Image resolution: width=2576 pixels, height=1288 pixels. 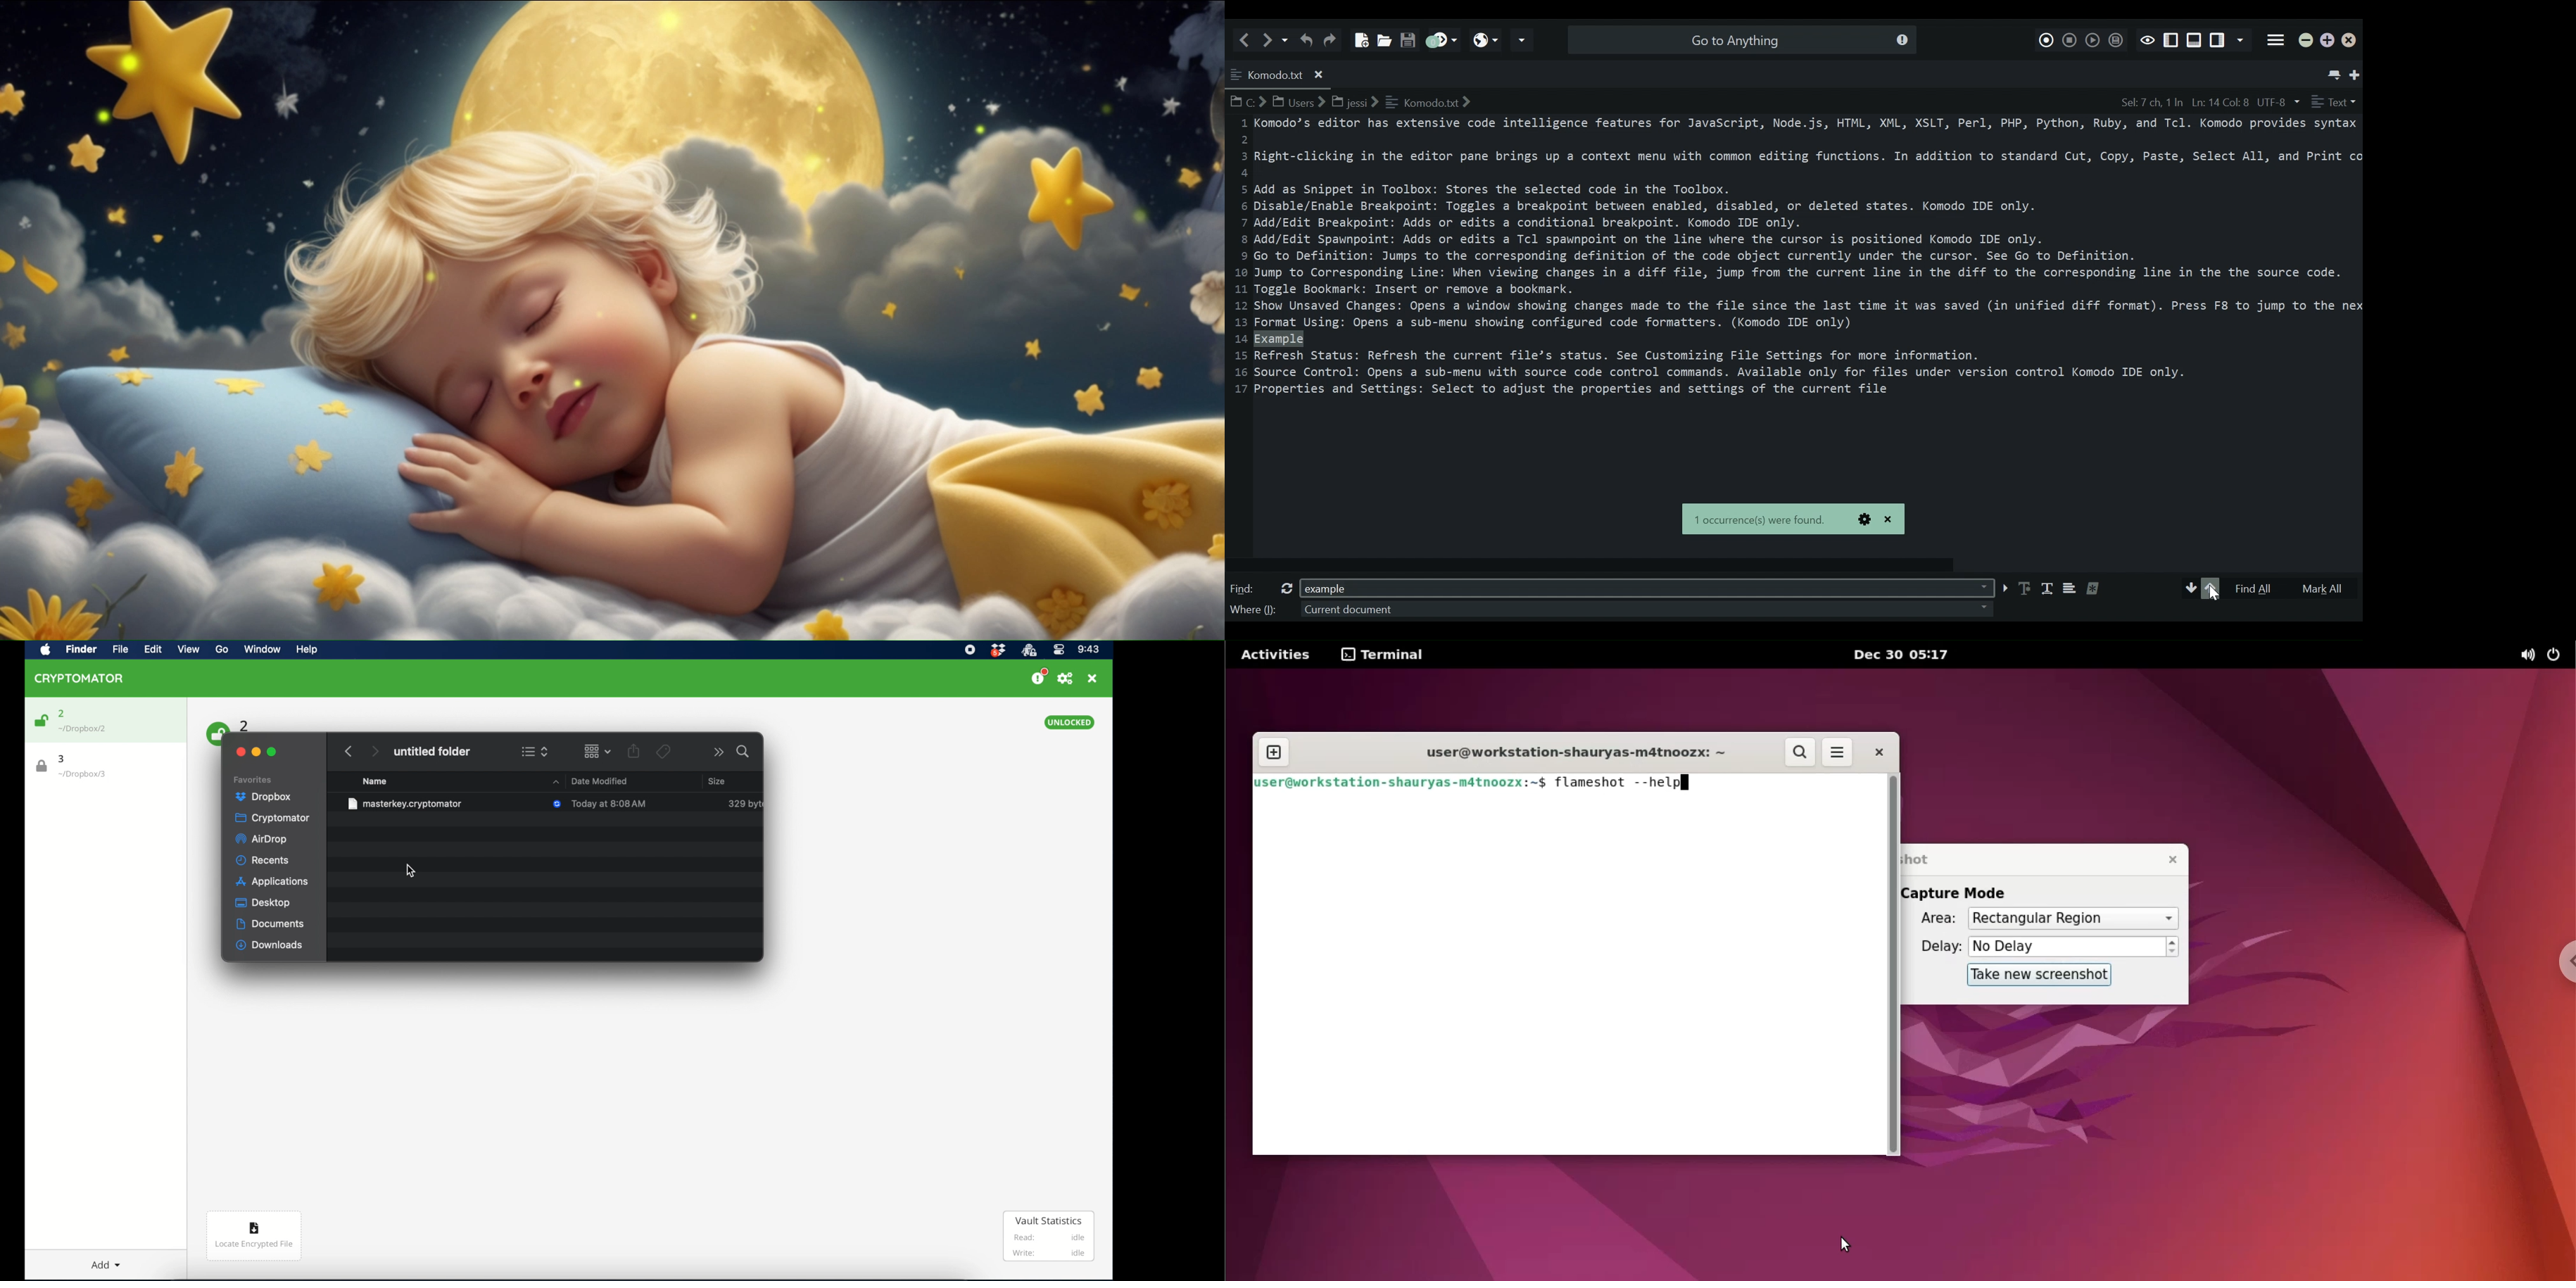 I want to click on finder, so click(x=79, y=649).